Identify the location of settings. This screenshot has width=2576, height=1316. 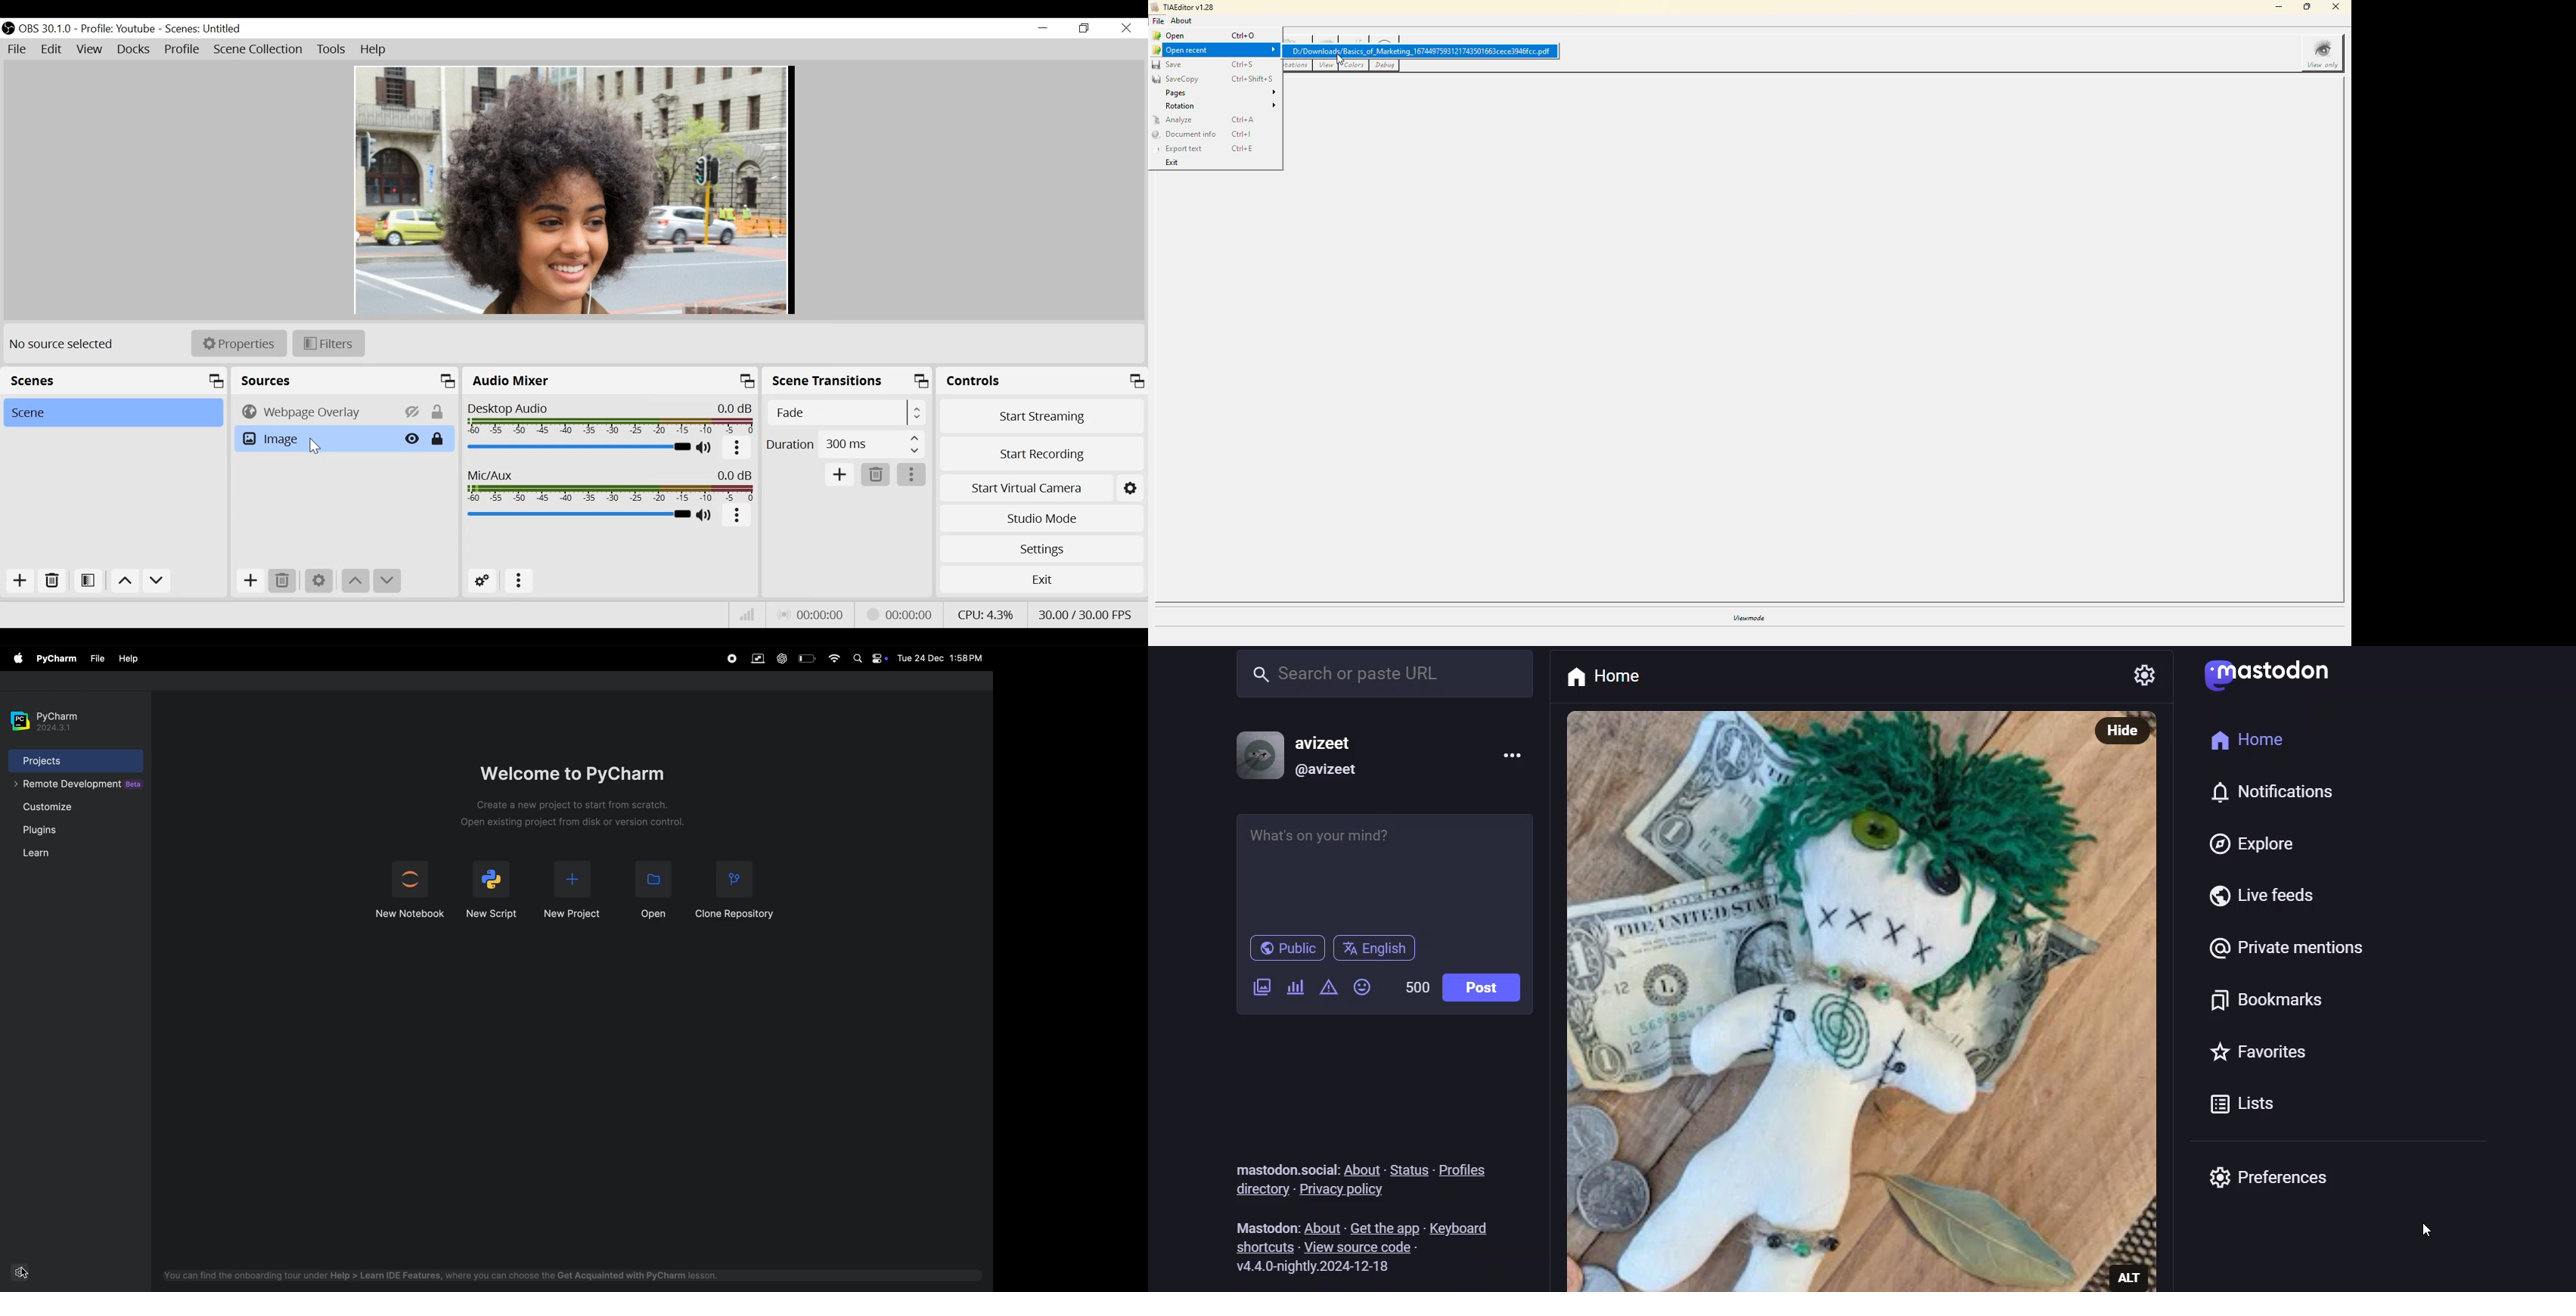
(22, 1272).